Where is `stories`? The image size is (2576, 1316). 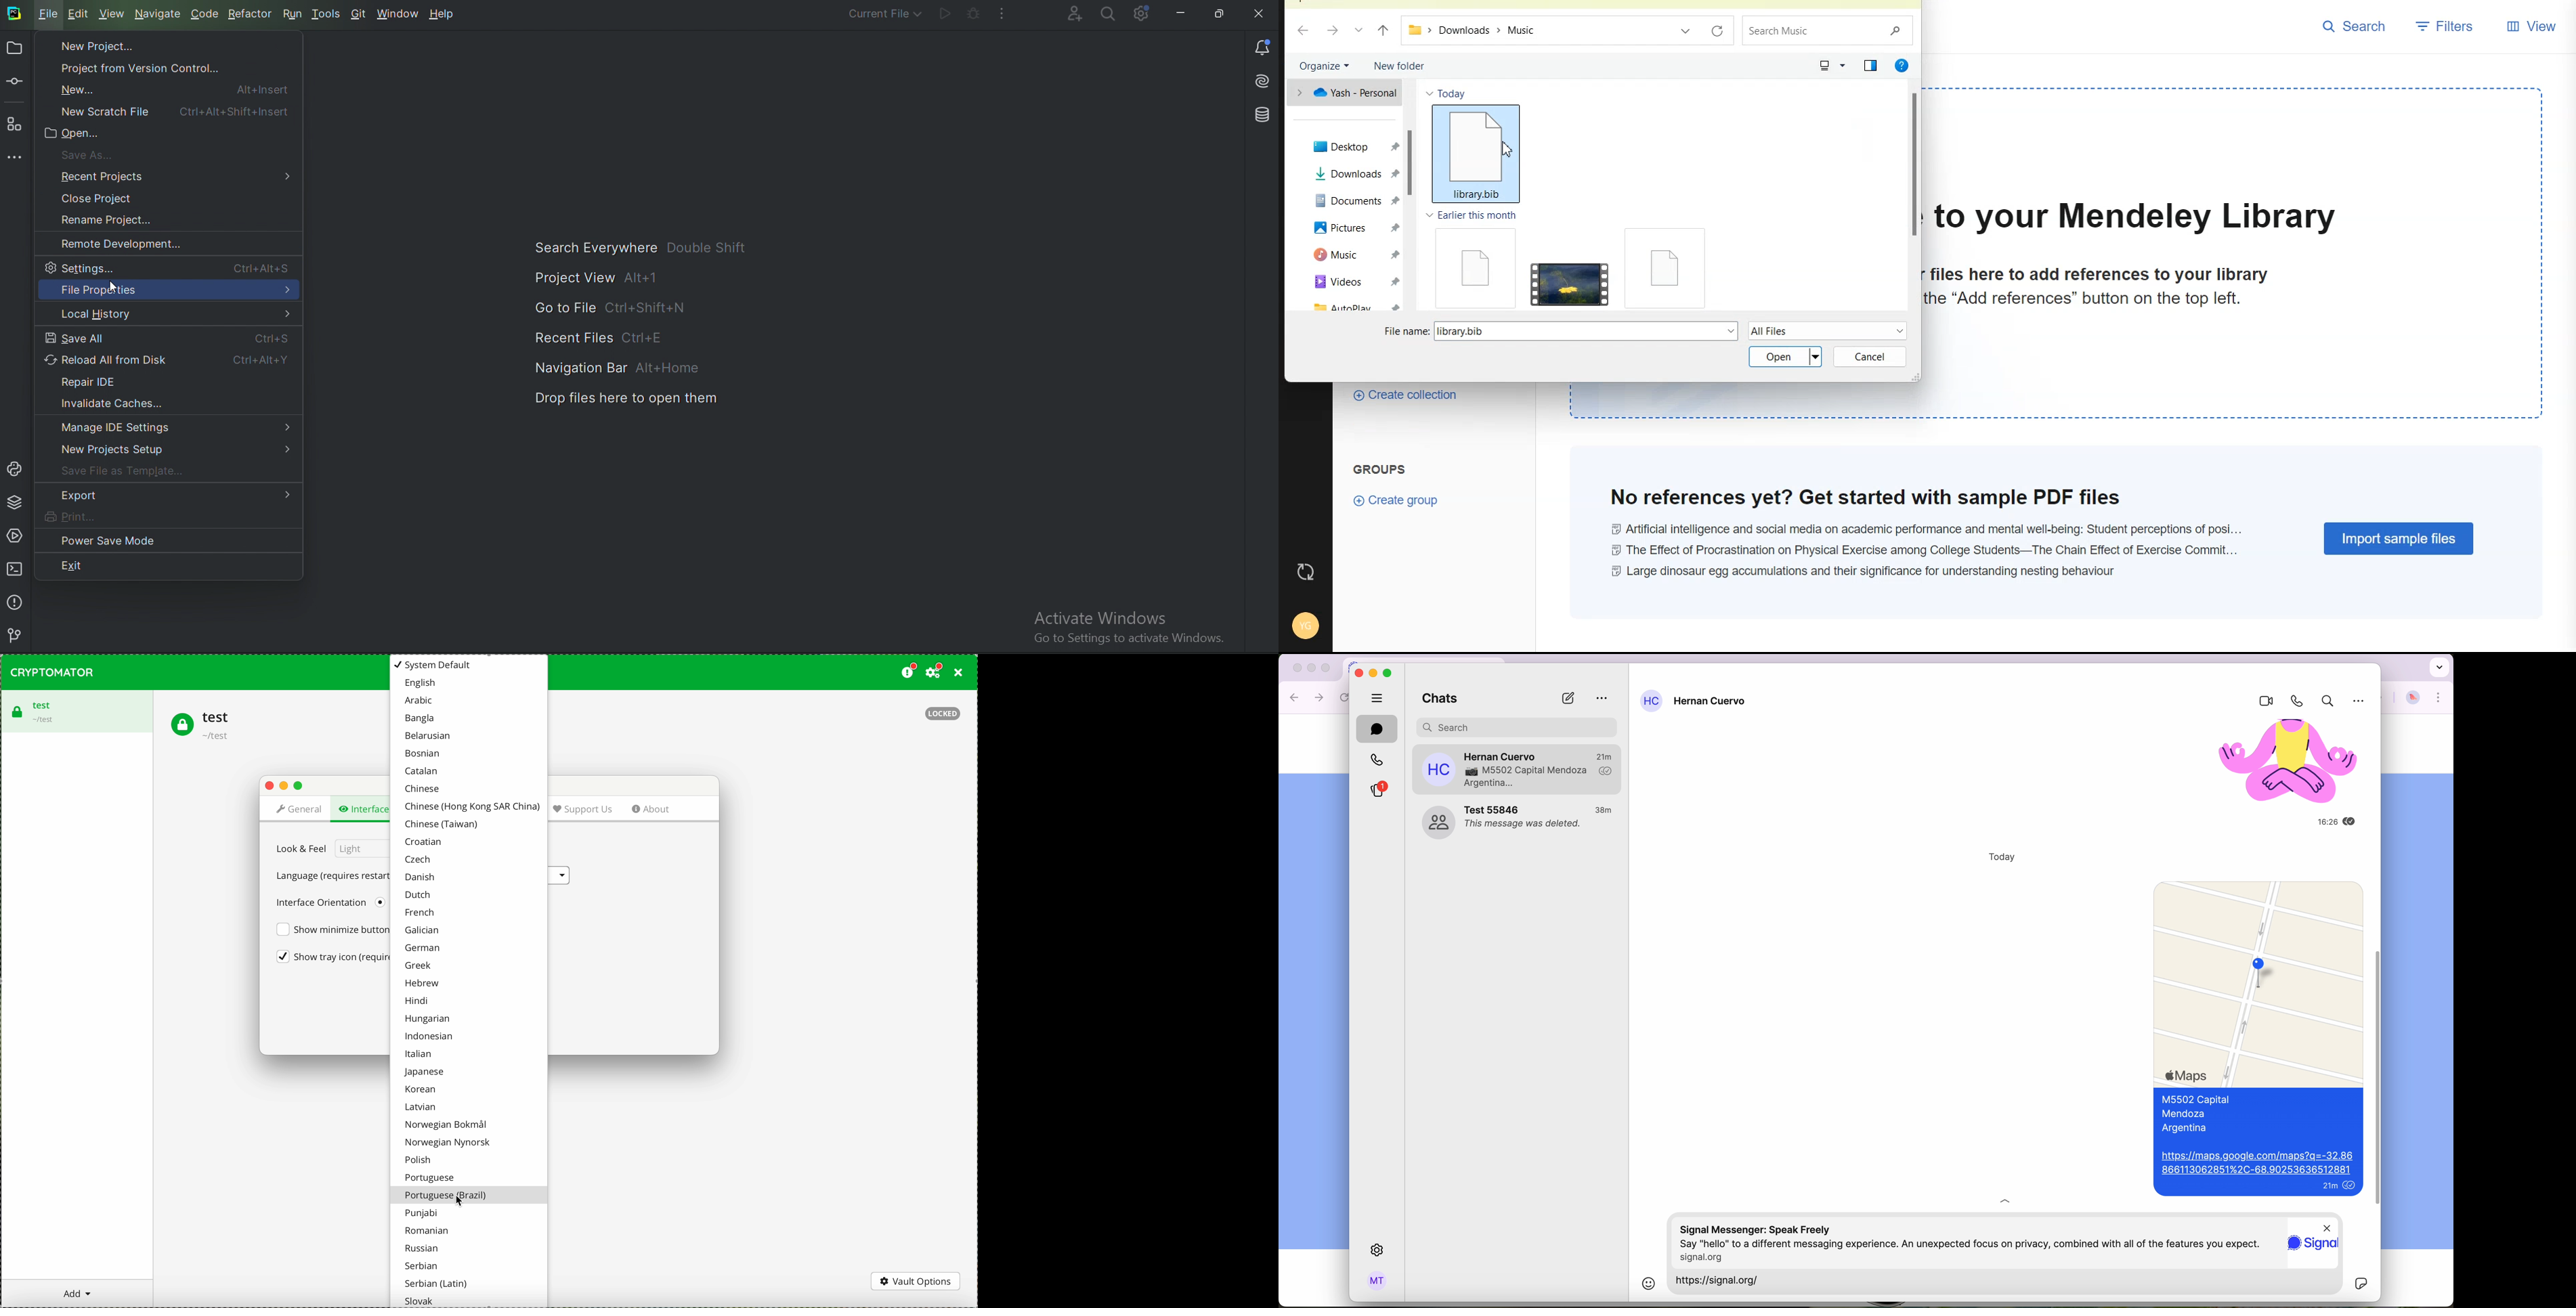 stories is located at coordinates (1377, 790).